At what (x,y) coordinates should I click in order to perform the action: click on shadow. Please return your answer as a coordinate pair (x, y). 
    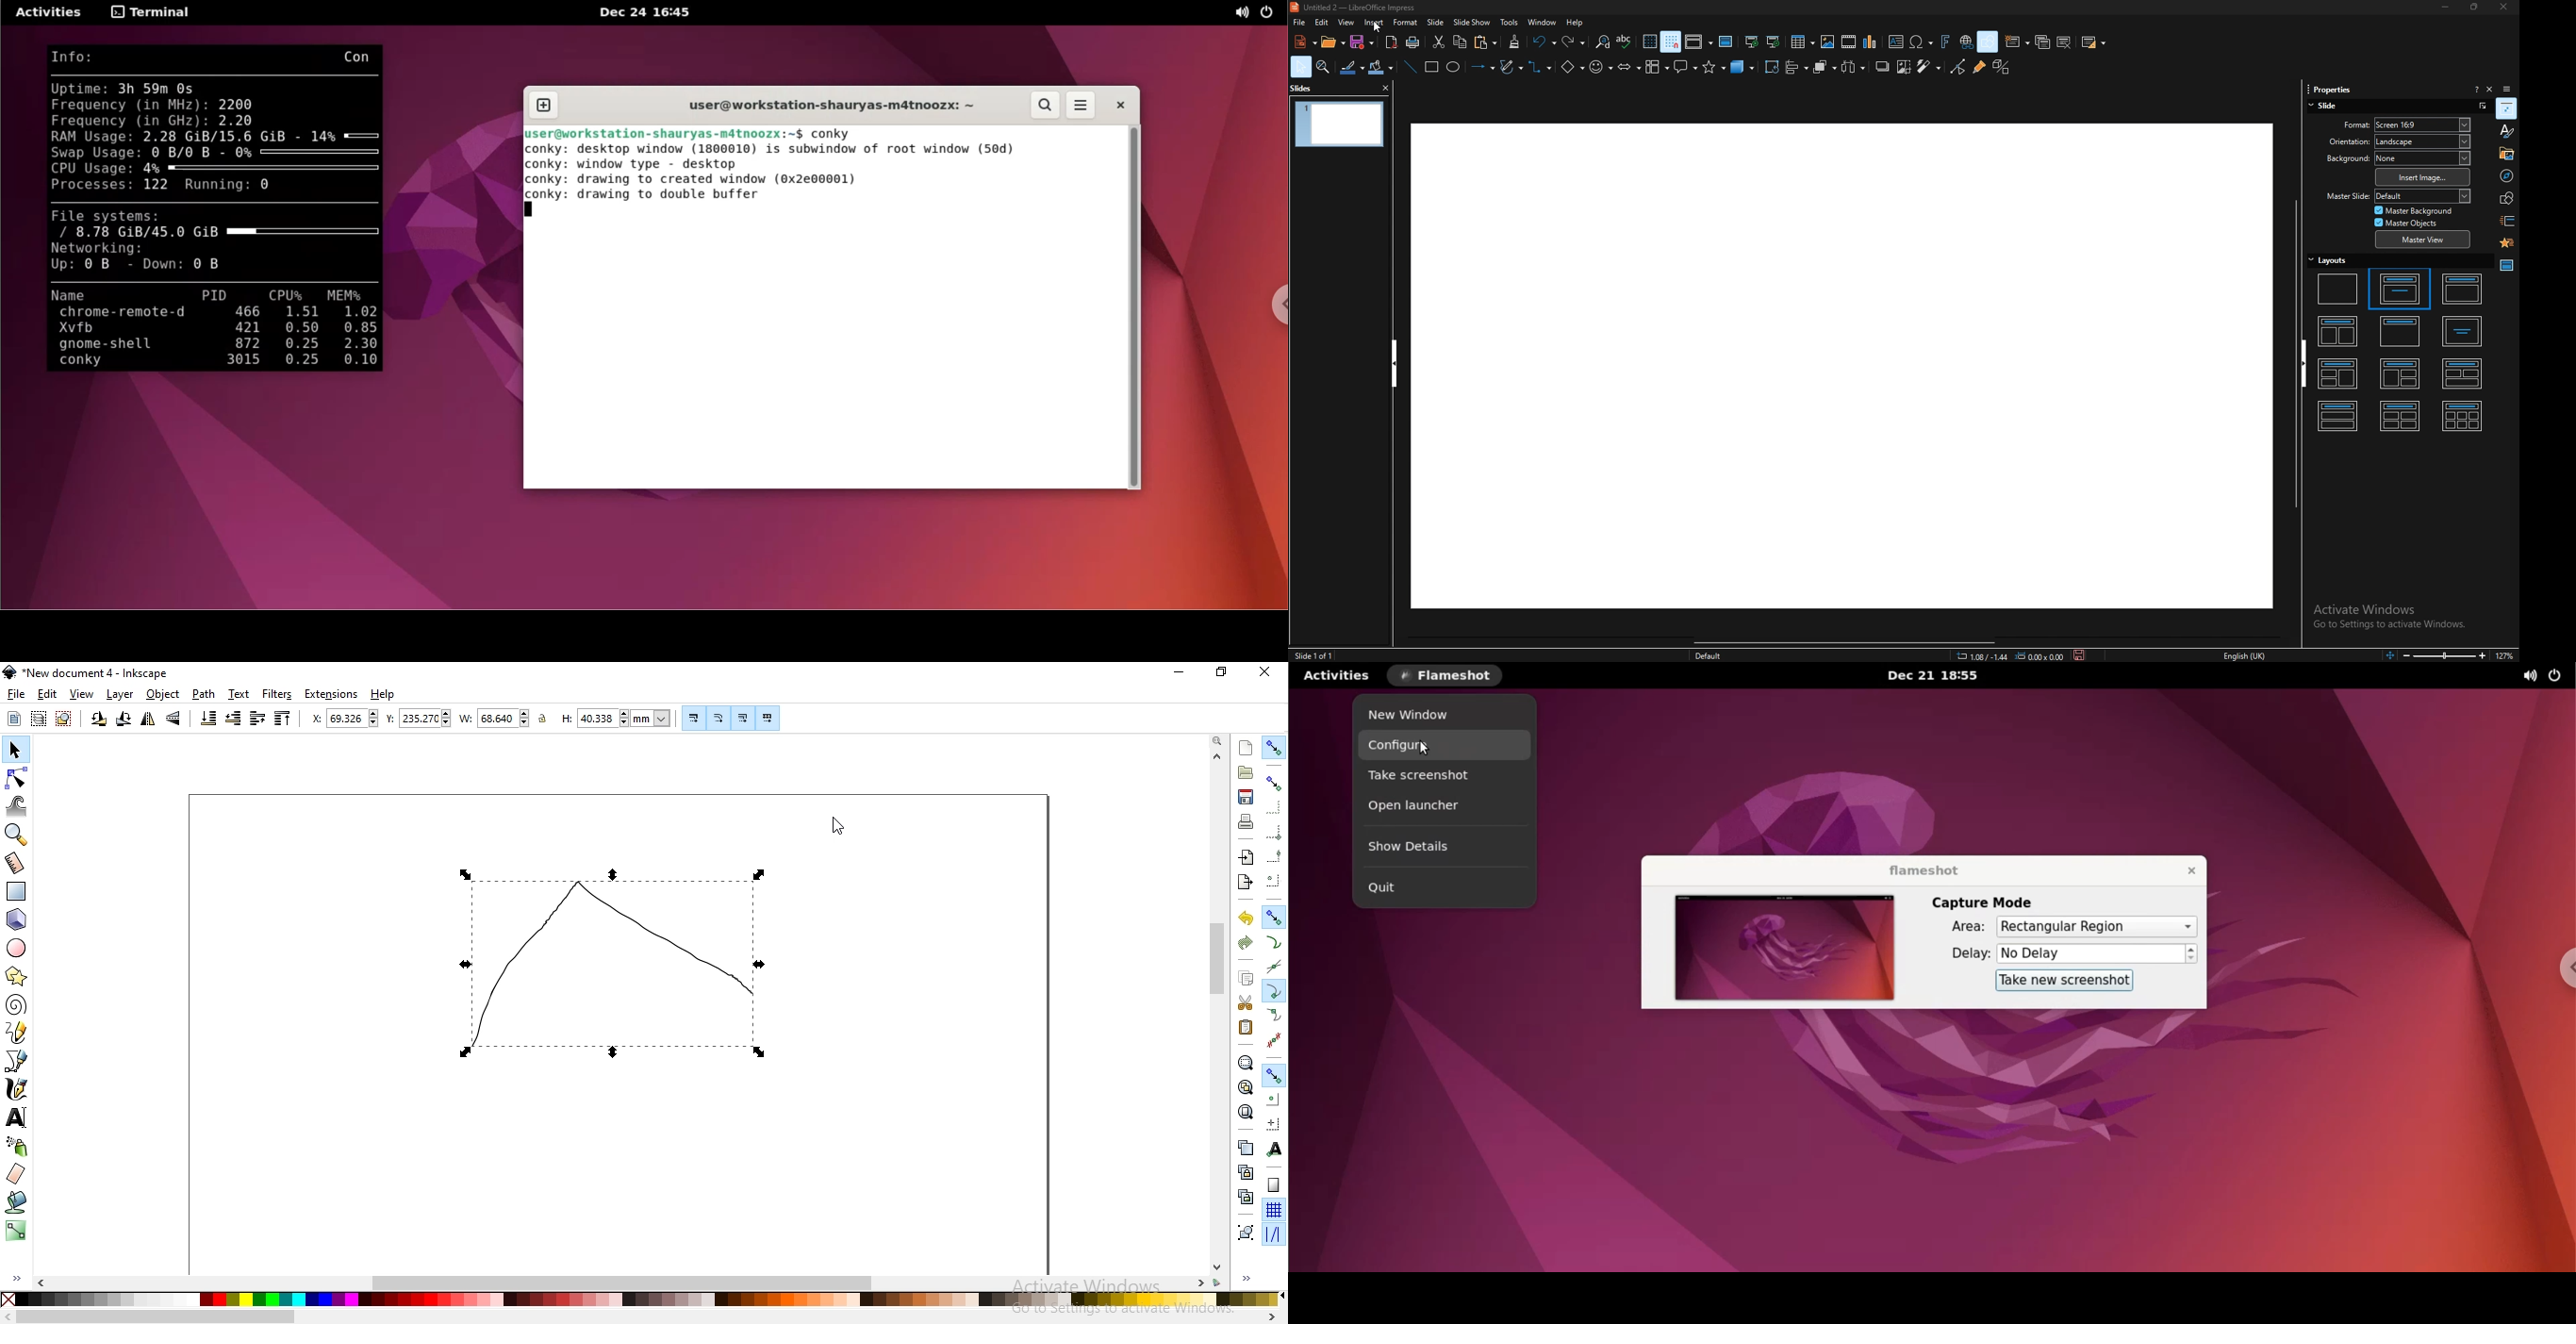
    Looking at the image, I should click on (1881, 67).